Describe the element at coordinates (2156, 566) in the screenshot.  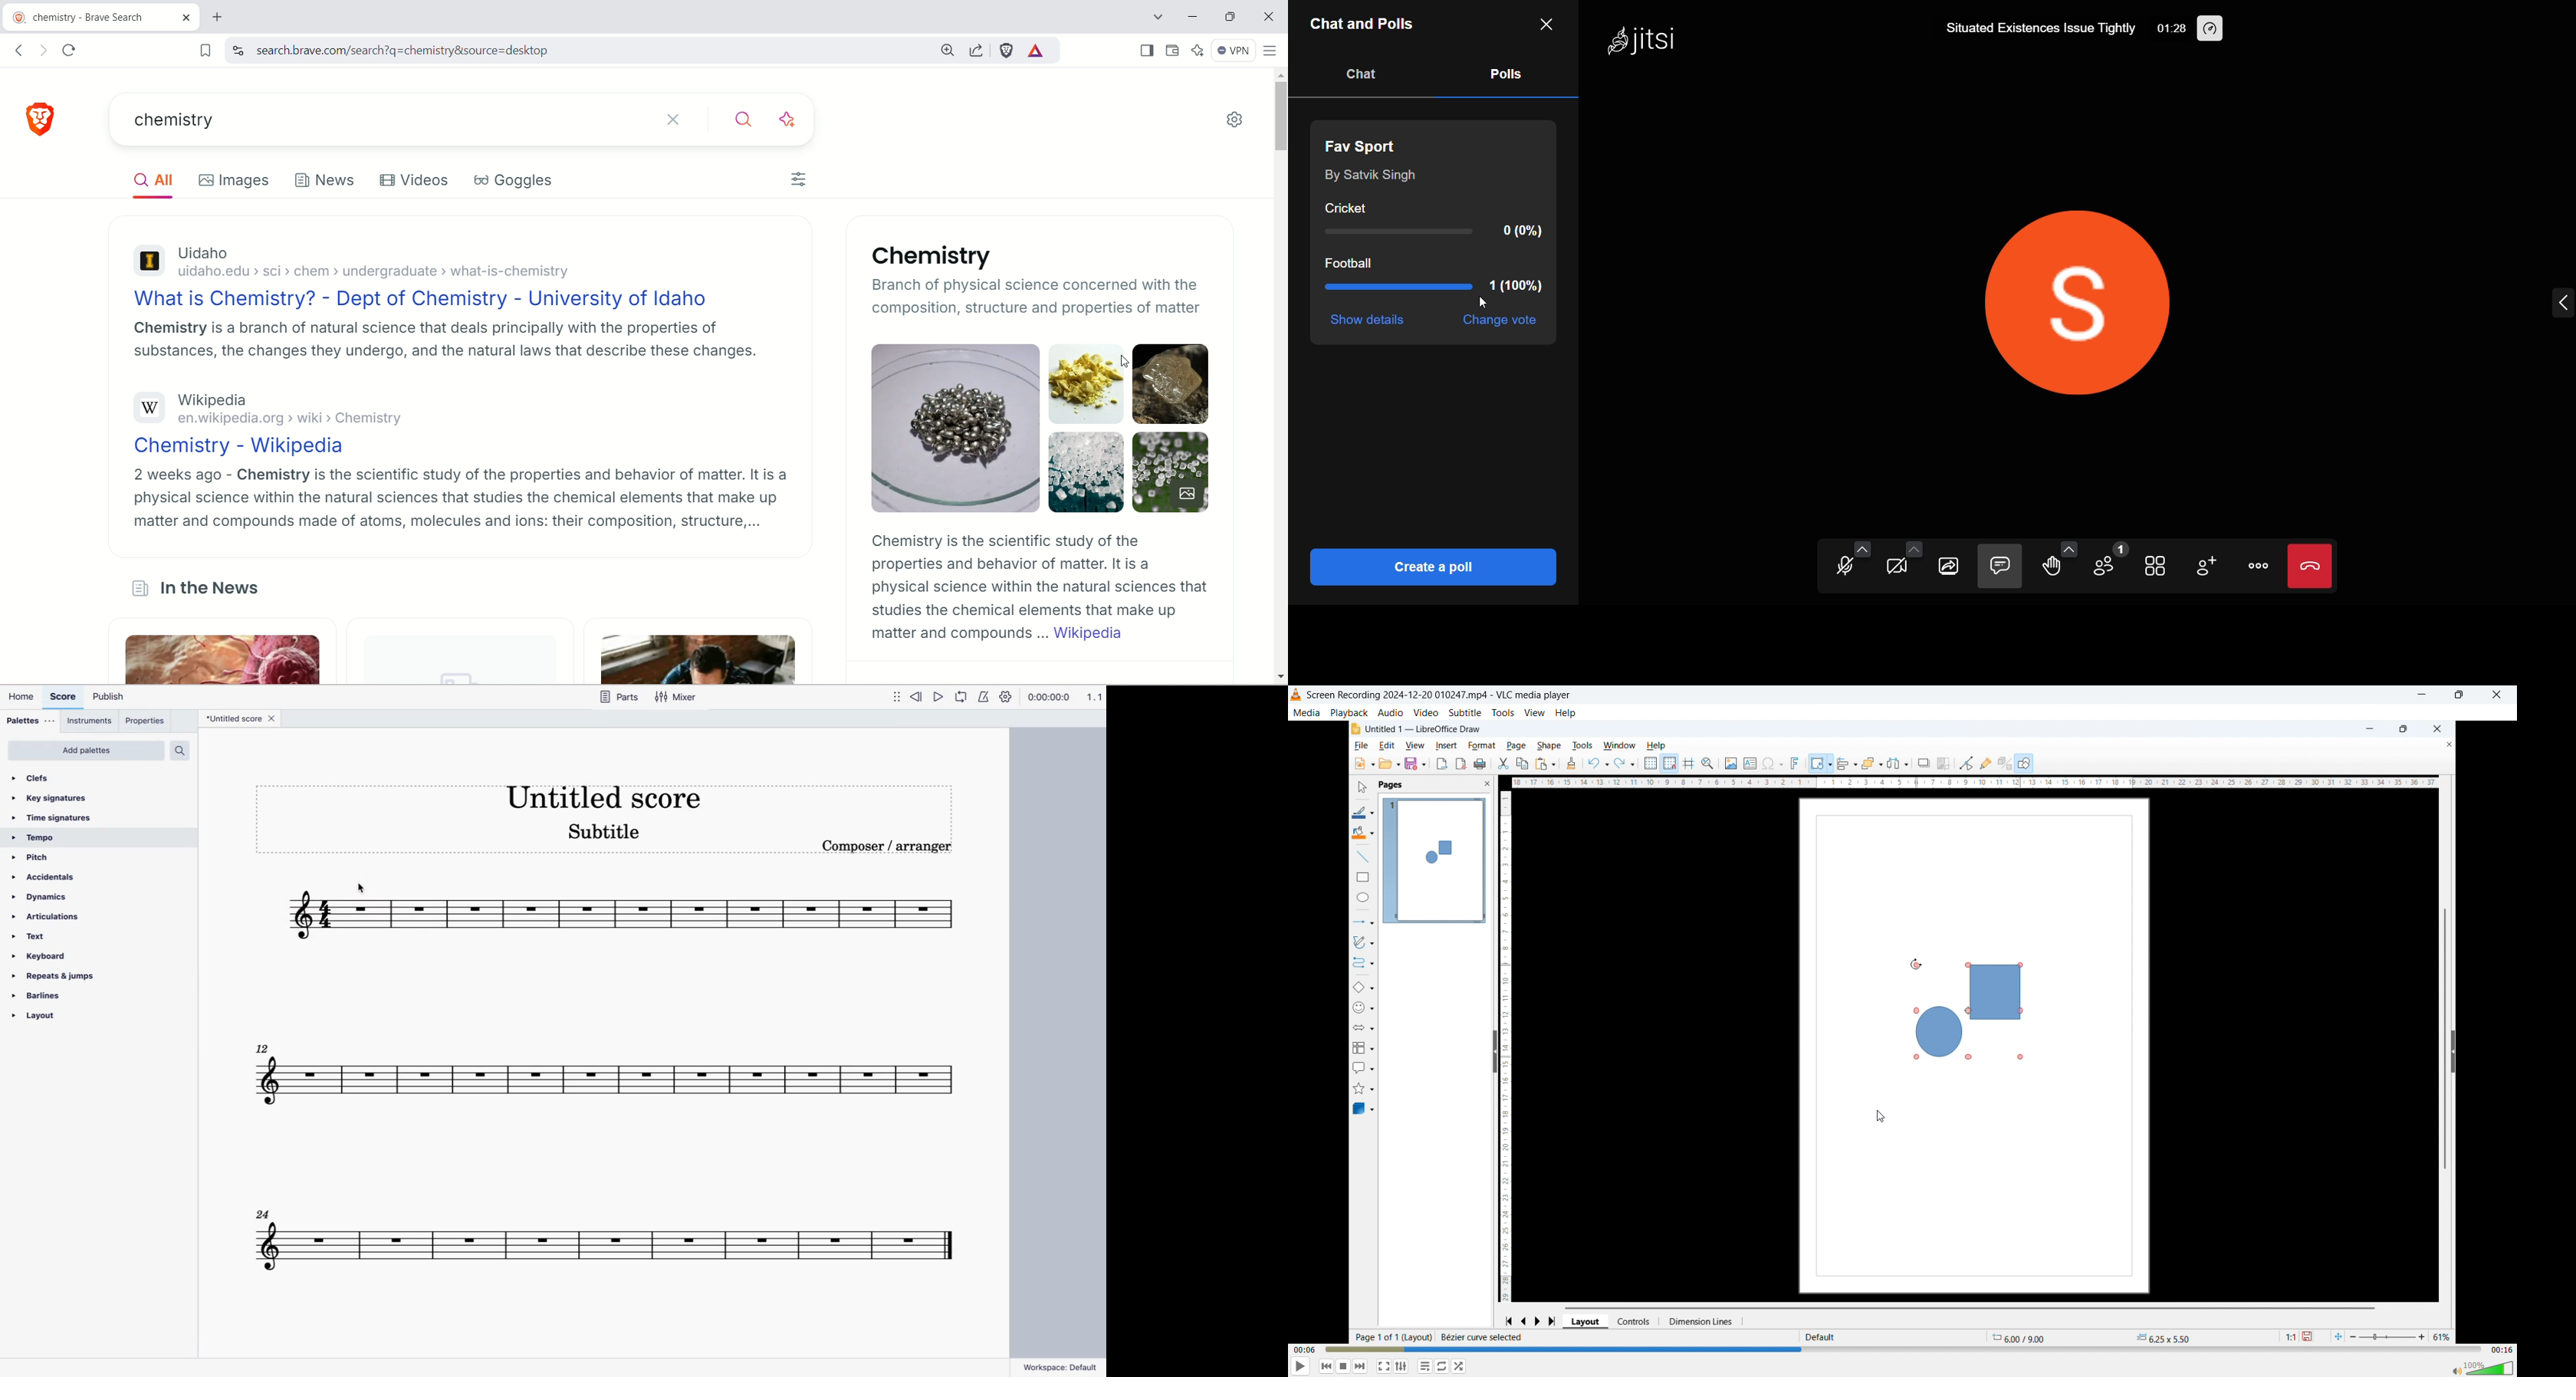
I see `tile view` at that location.